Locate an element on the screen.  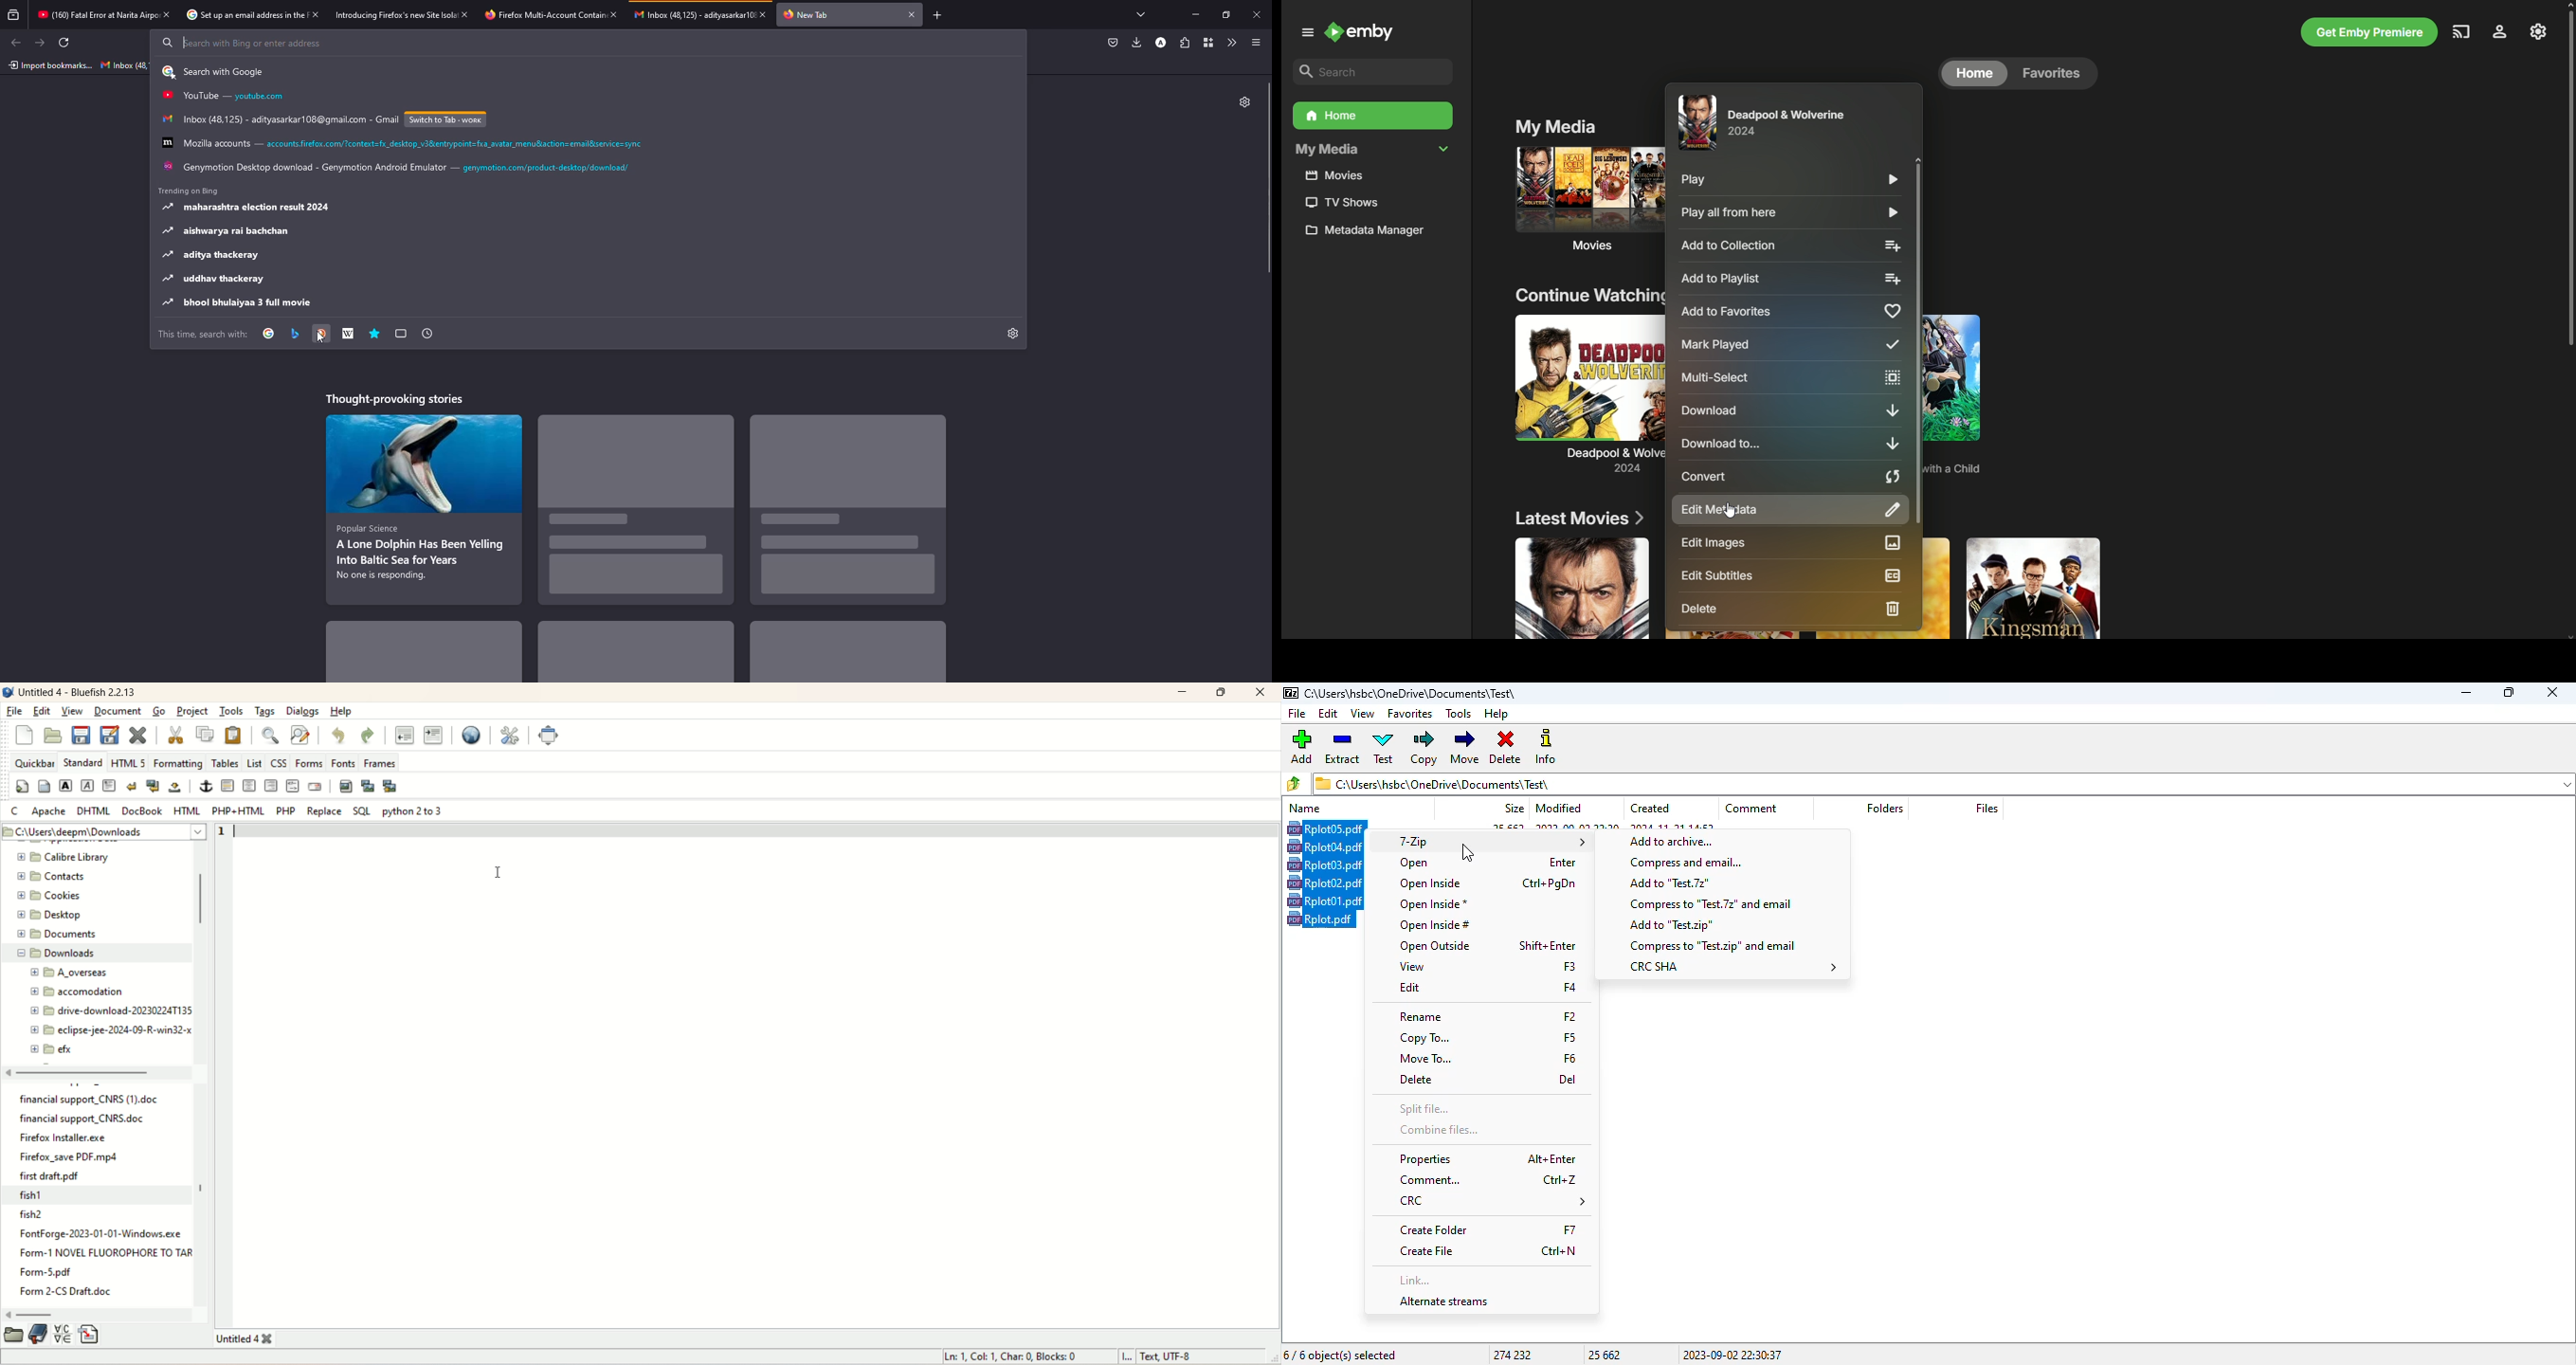
HTML 5 is located at coordinates (128, 763).